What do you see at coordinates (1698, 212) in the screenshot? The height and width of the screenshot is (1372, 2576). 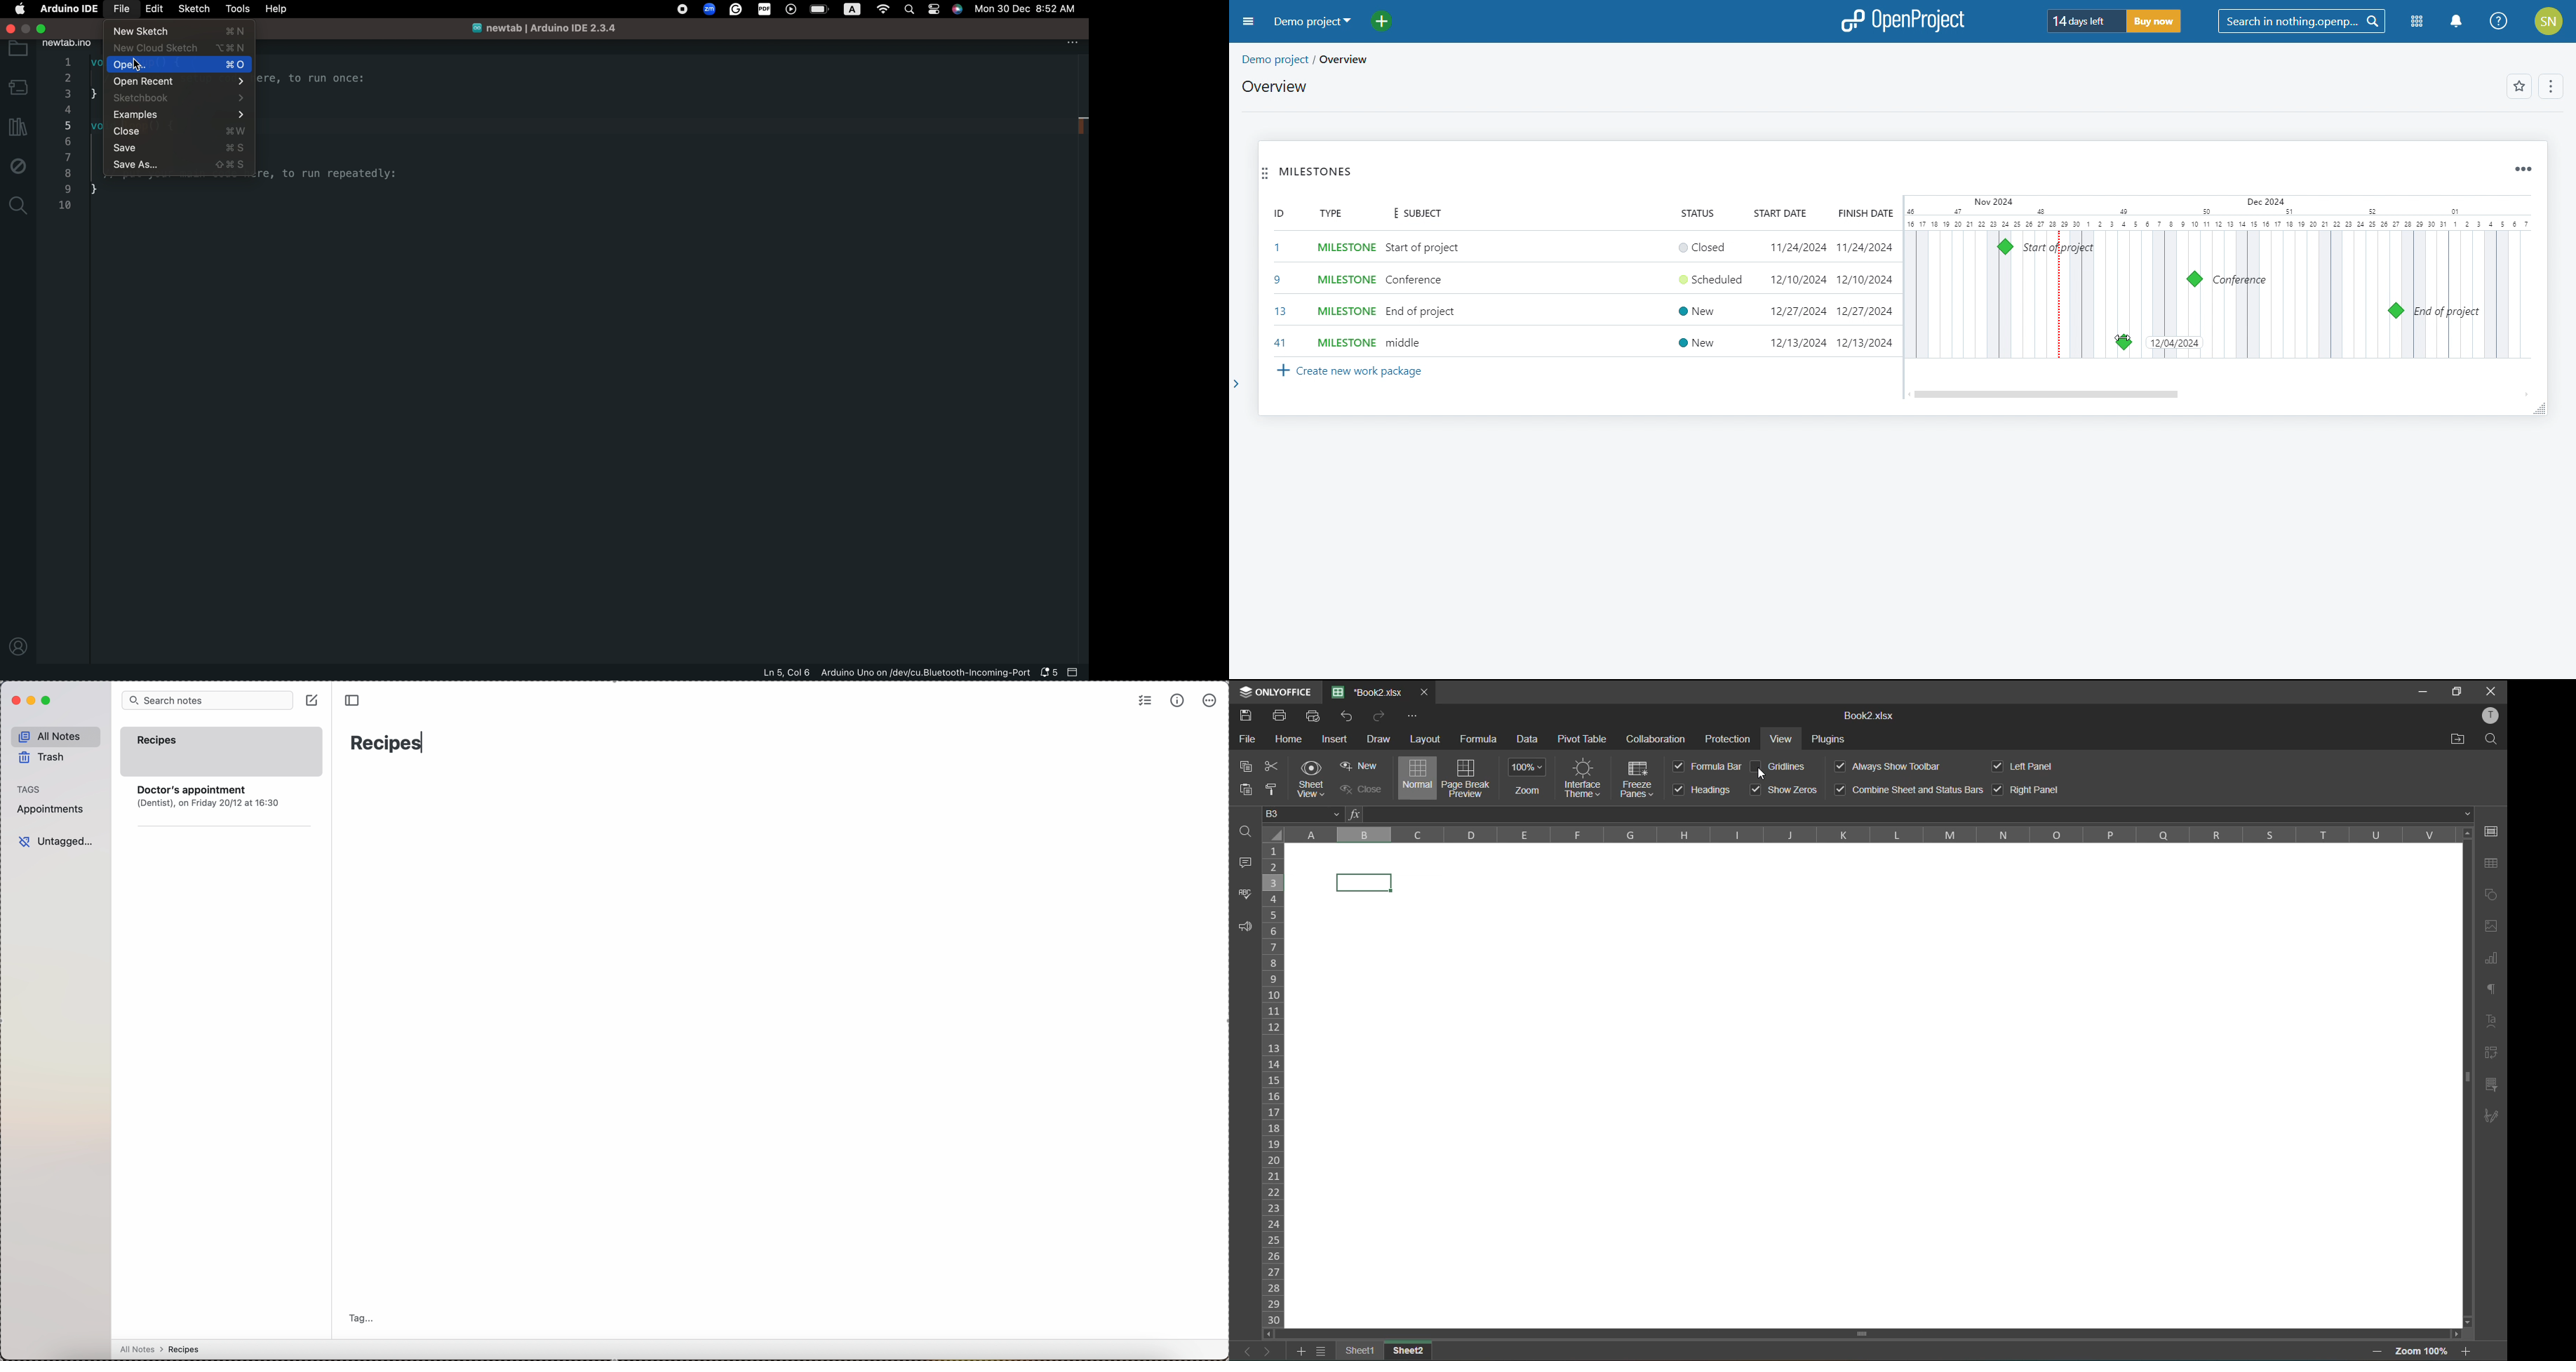 I see `status` at bounding box center [1698, 212].